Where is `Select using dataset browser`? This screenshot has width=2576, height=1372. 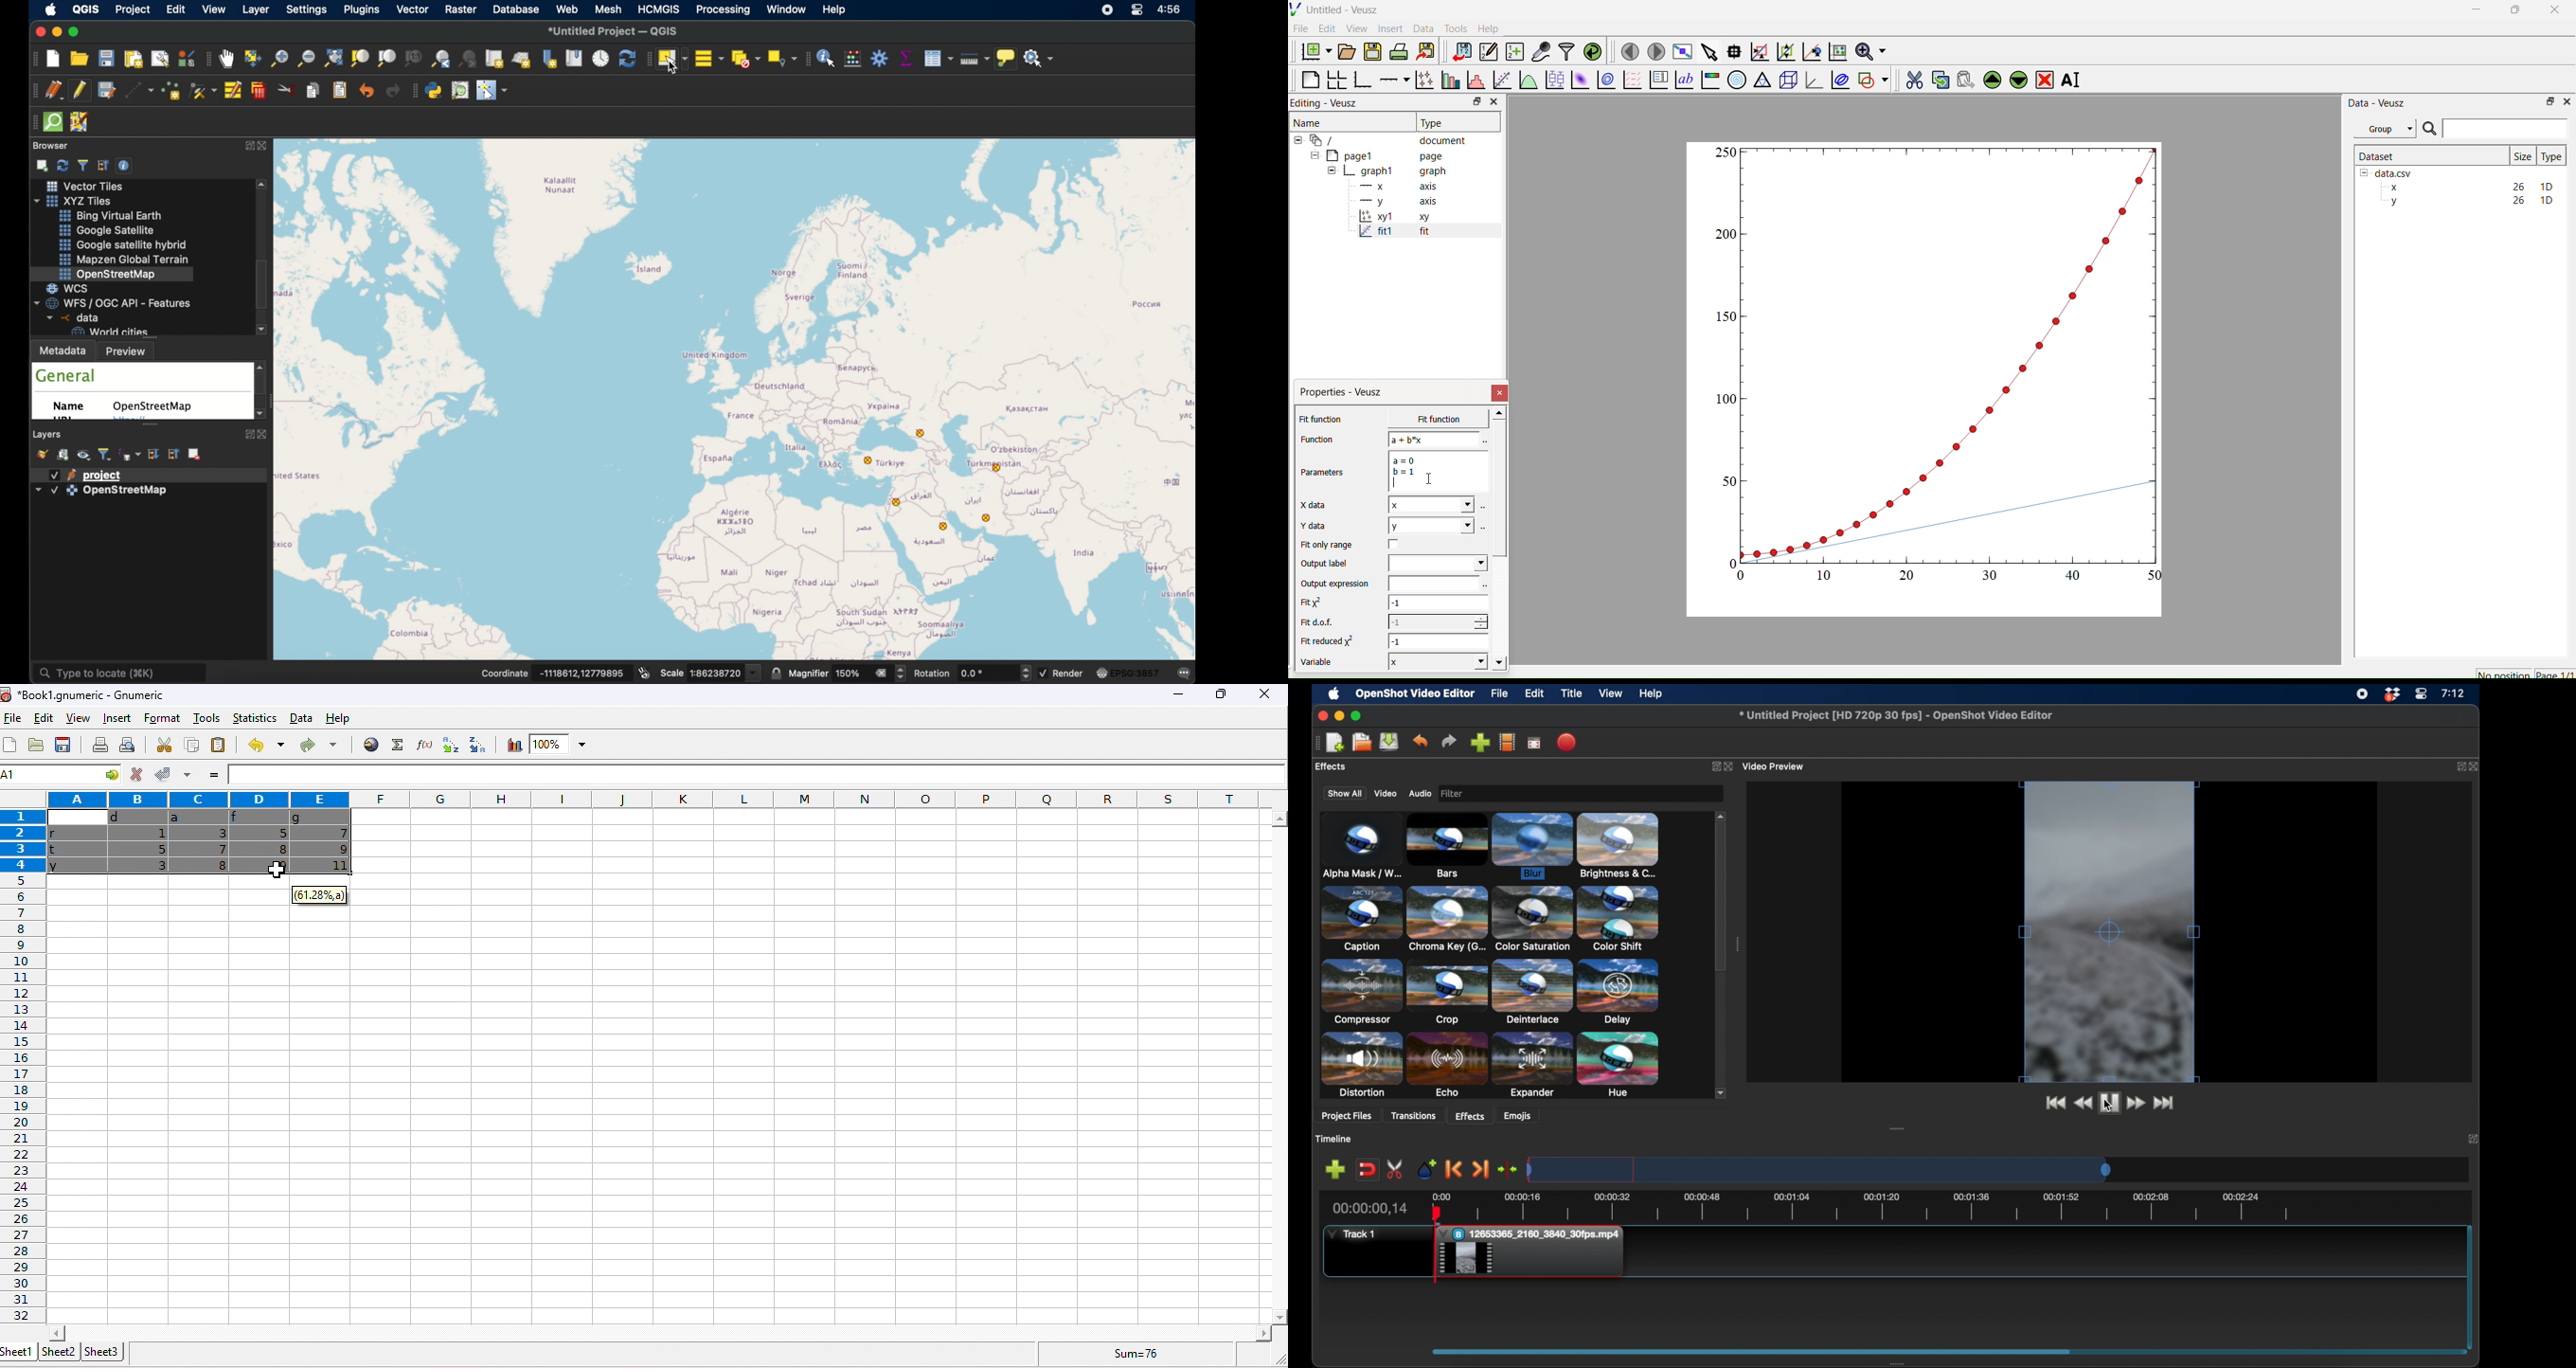
Select using dataset browser is located at coordinates (1483, 442).